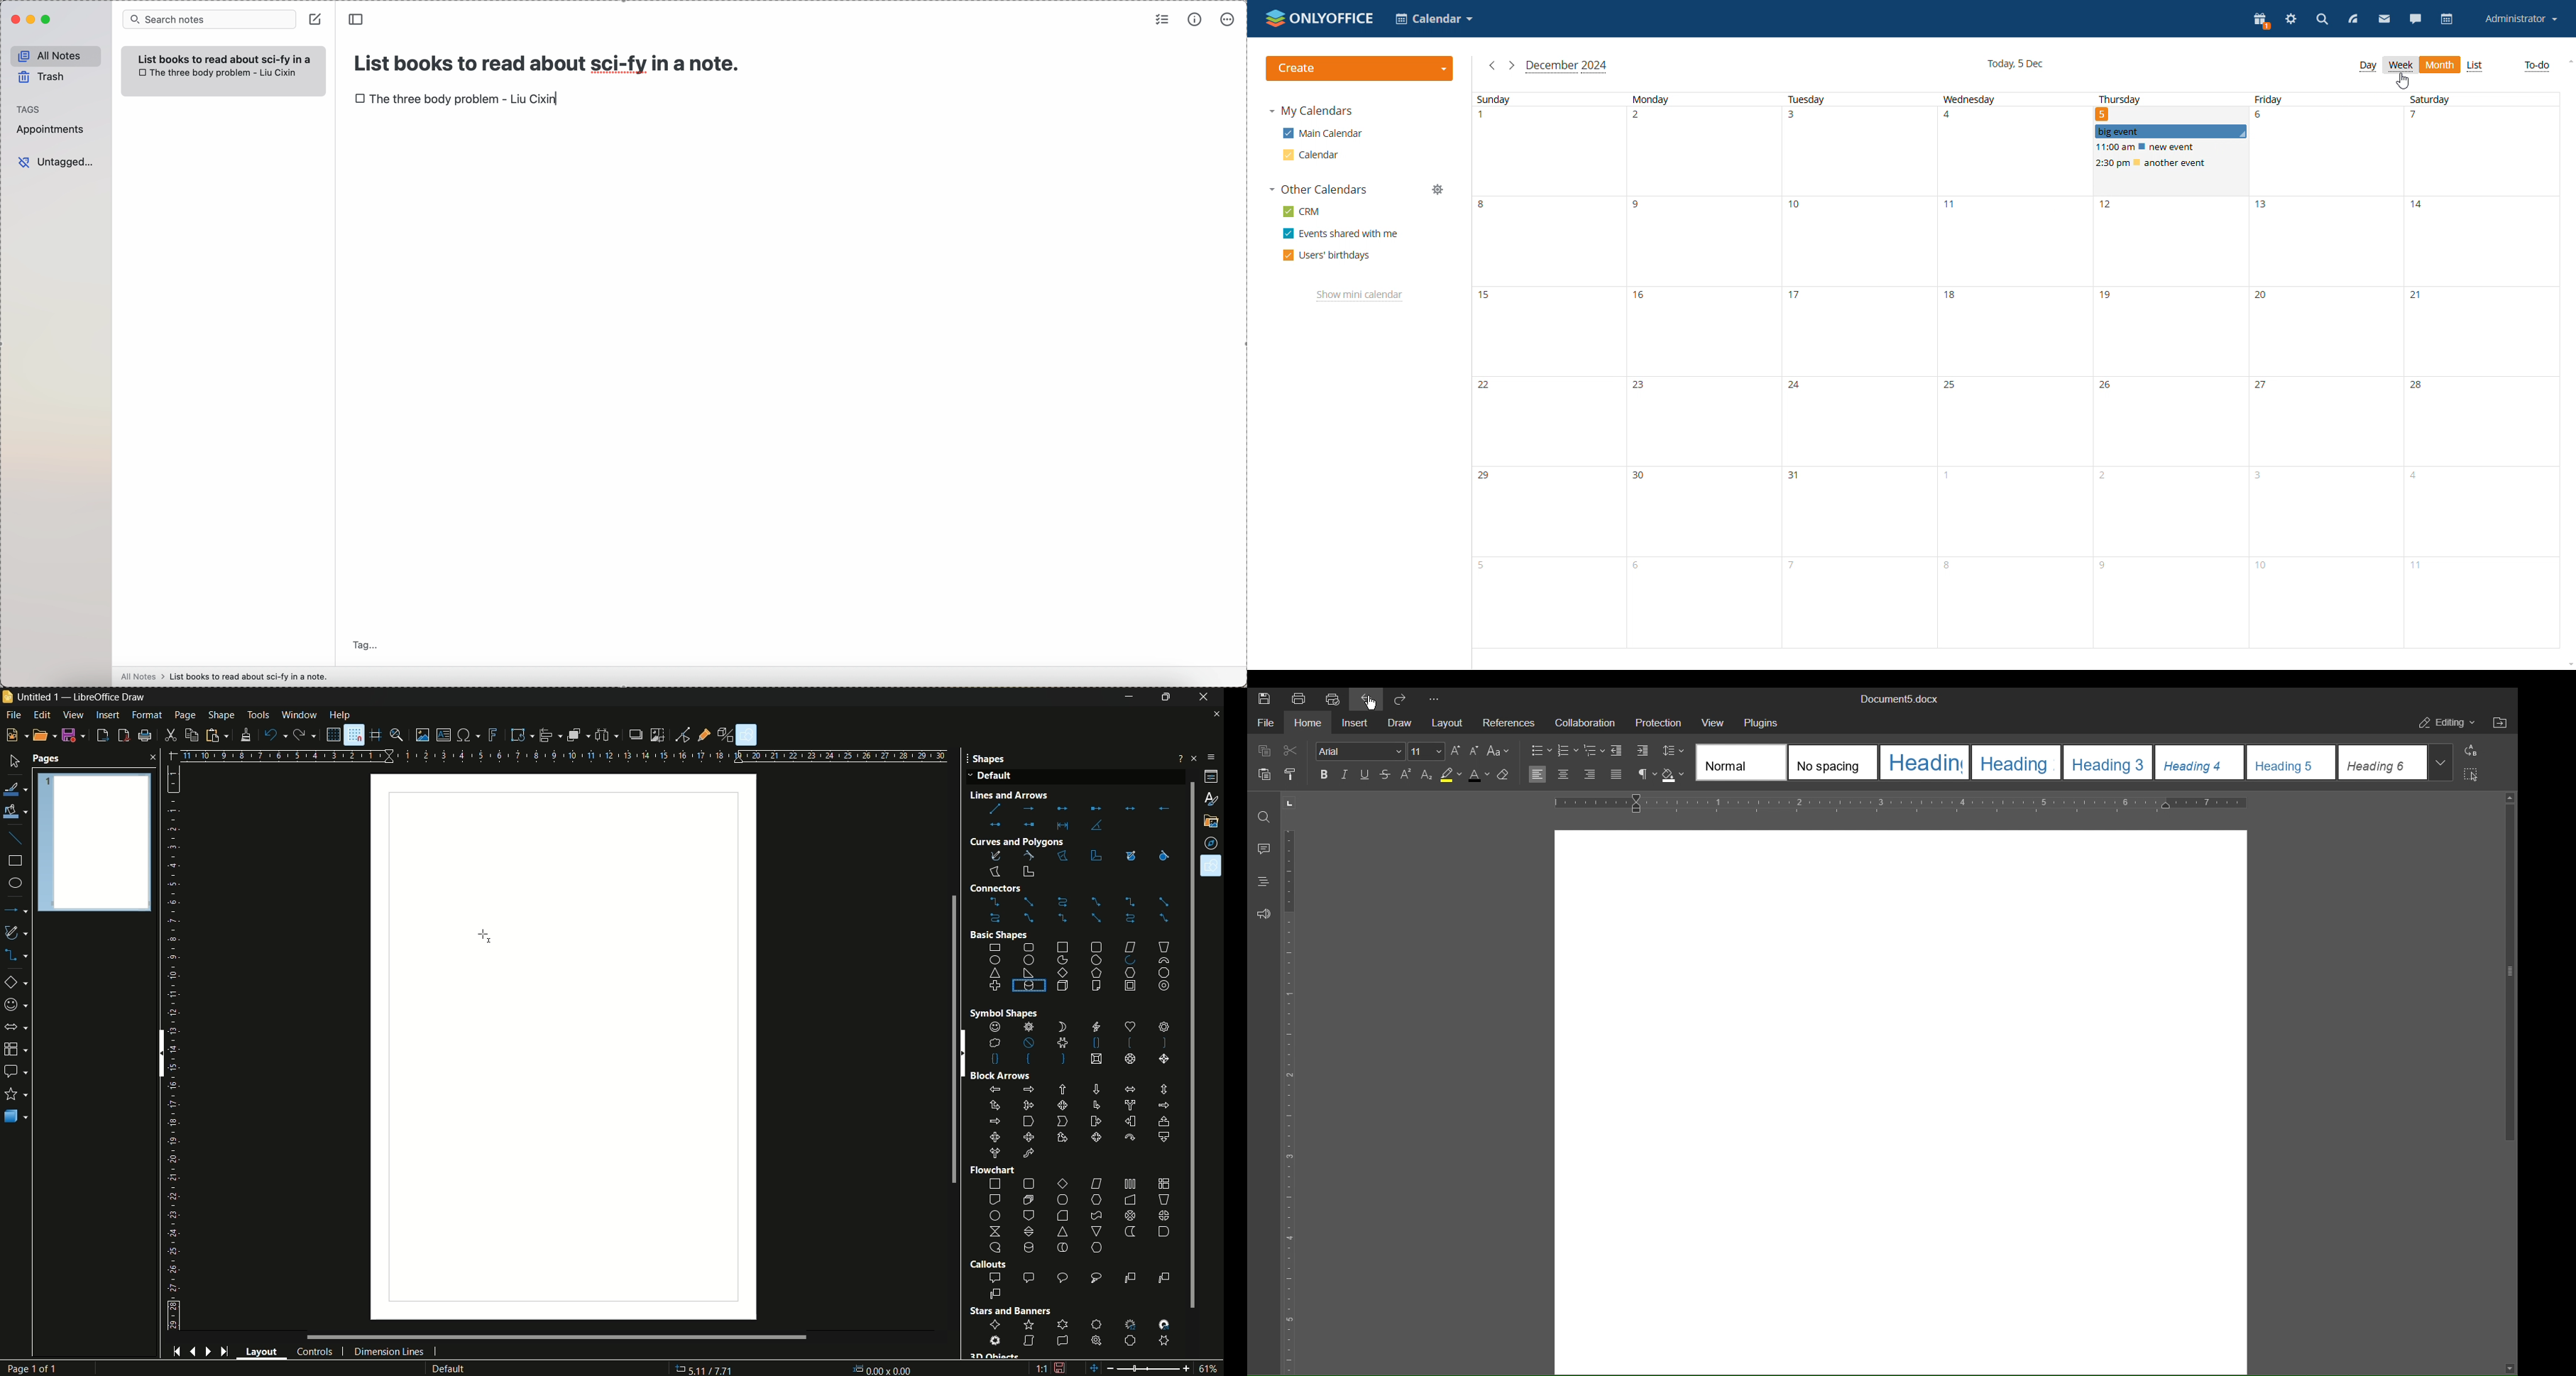 This screenshot has height=1400, width=2576. What do you see at coordinates (1263, 914) in the screenshot?
I see `Feedback and Support` at bounding box center [1263, 914].